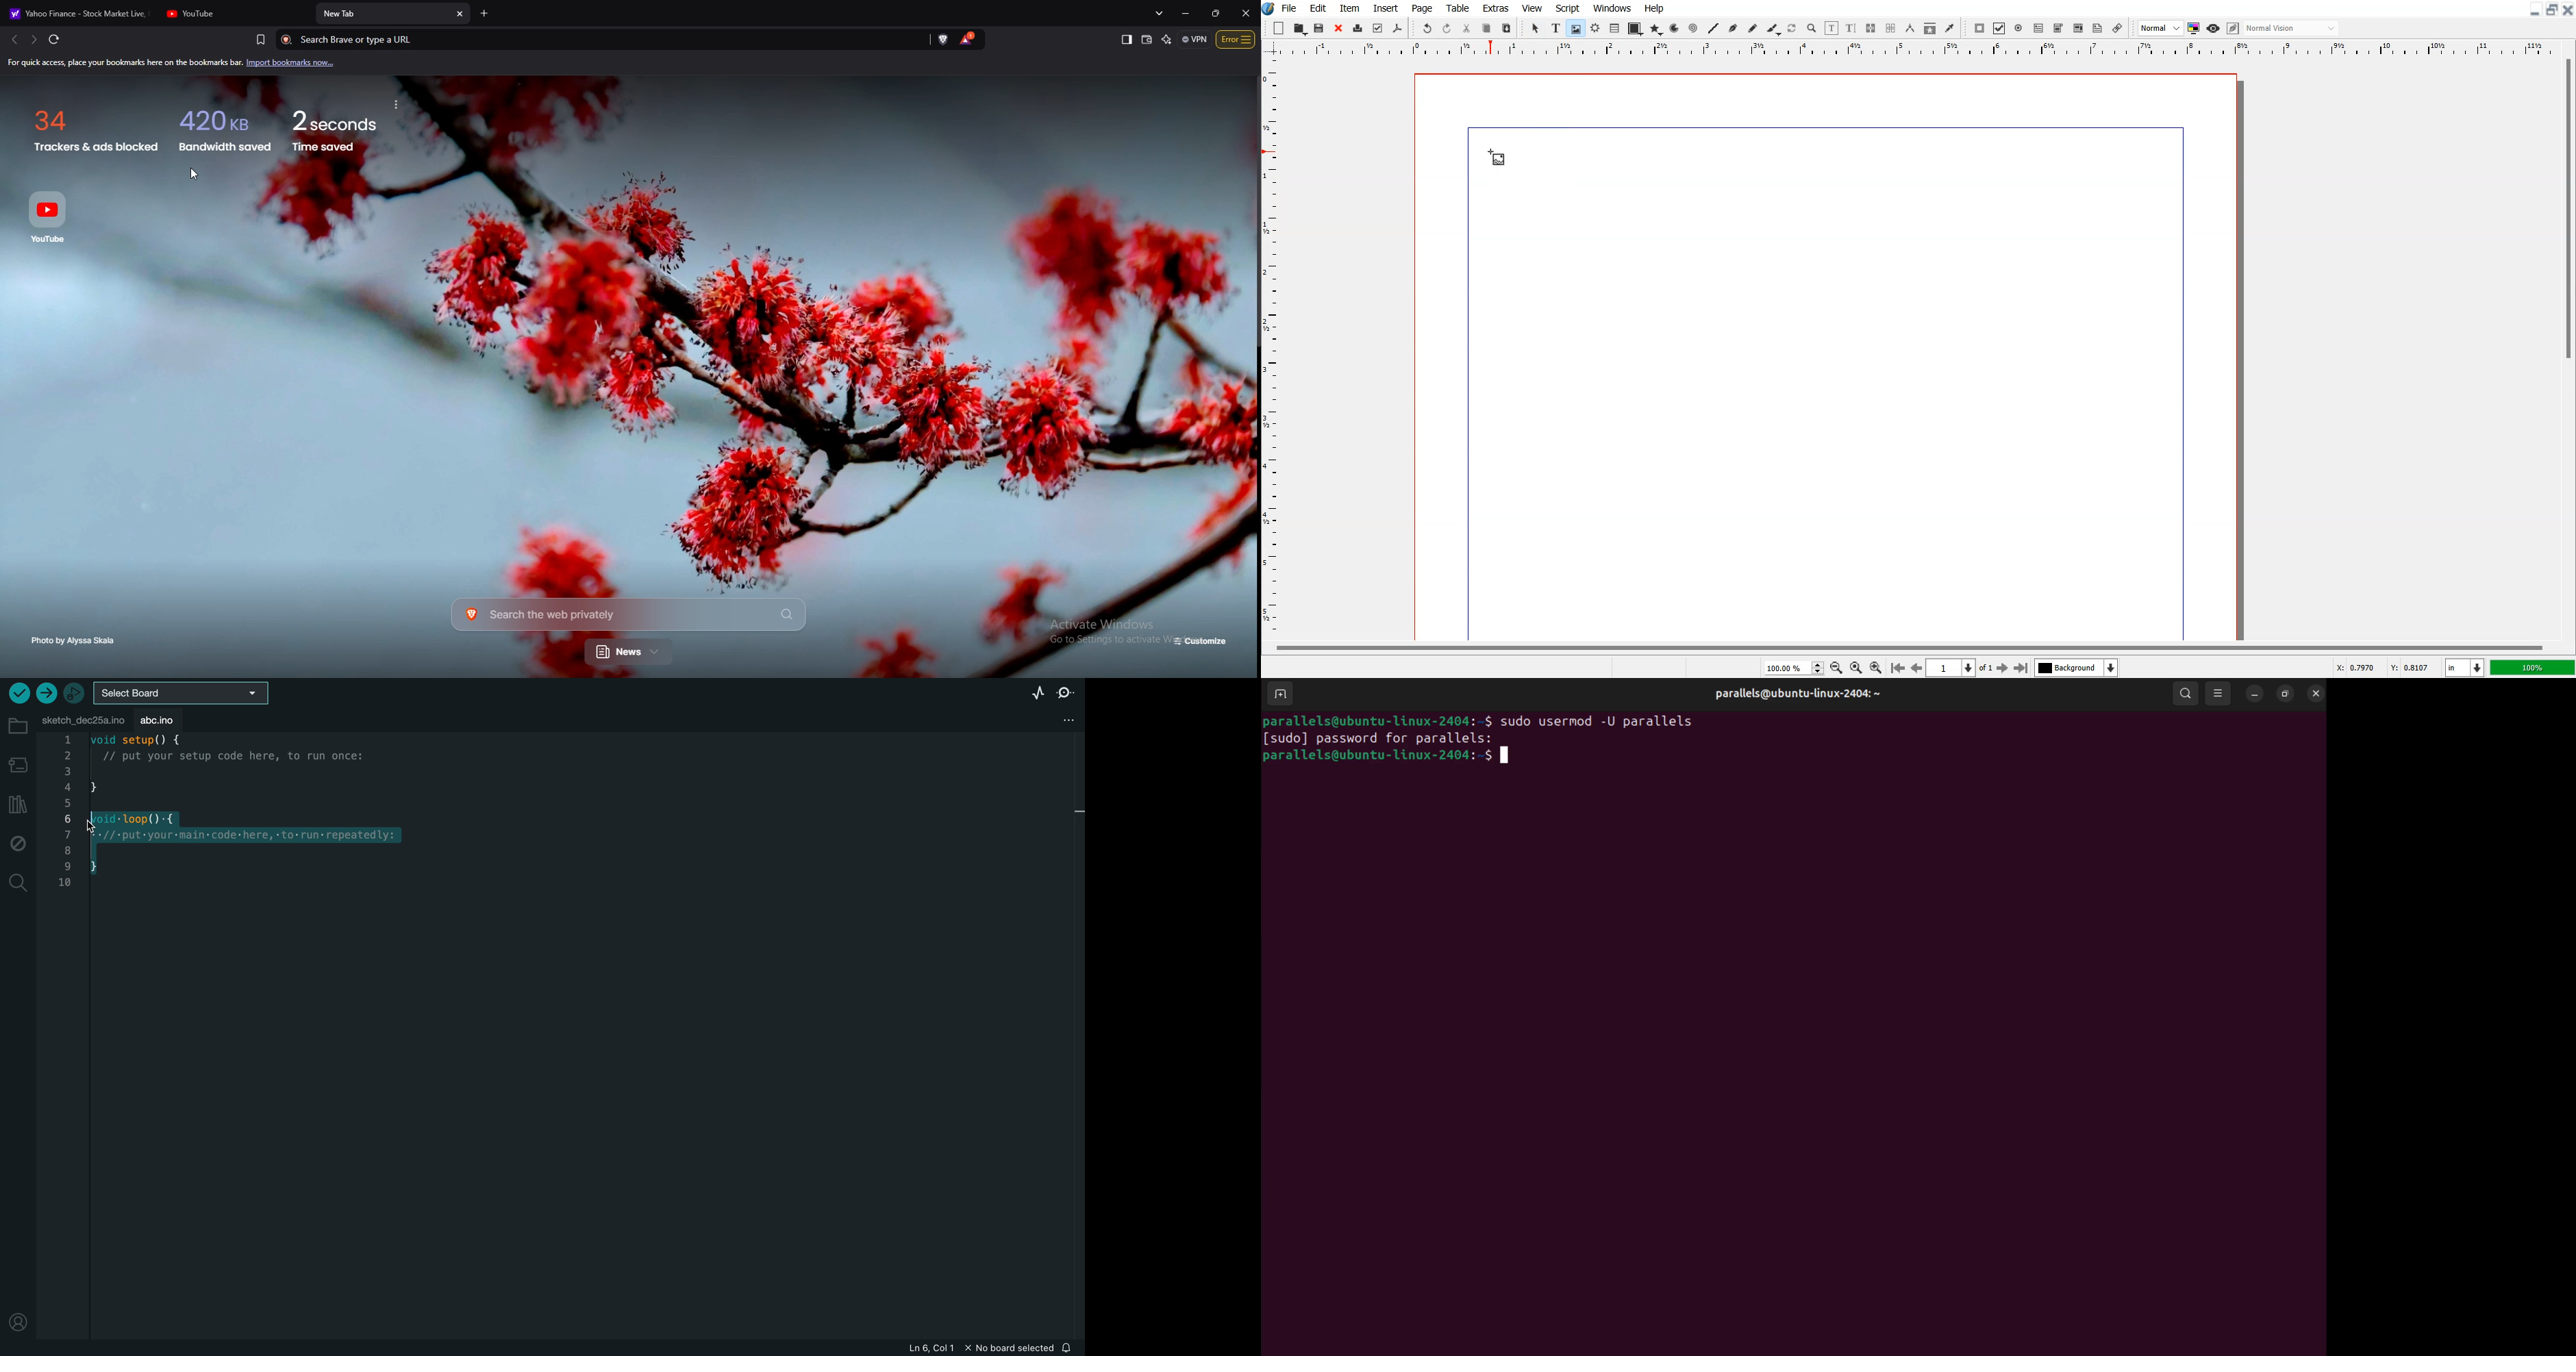 The height and width of the screenshot is (1372, 2576). What do you see at coordinates (1753, 28) in the screenshot?
I see `Freehand Line` at bounding box center [1753, 28].